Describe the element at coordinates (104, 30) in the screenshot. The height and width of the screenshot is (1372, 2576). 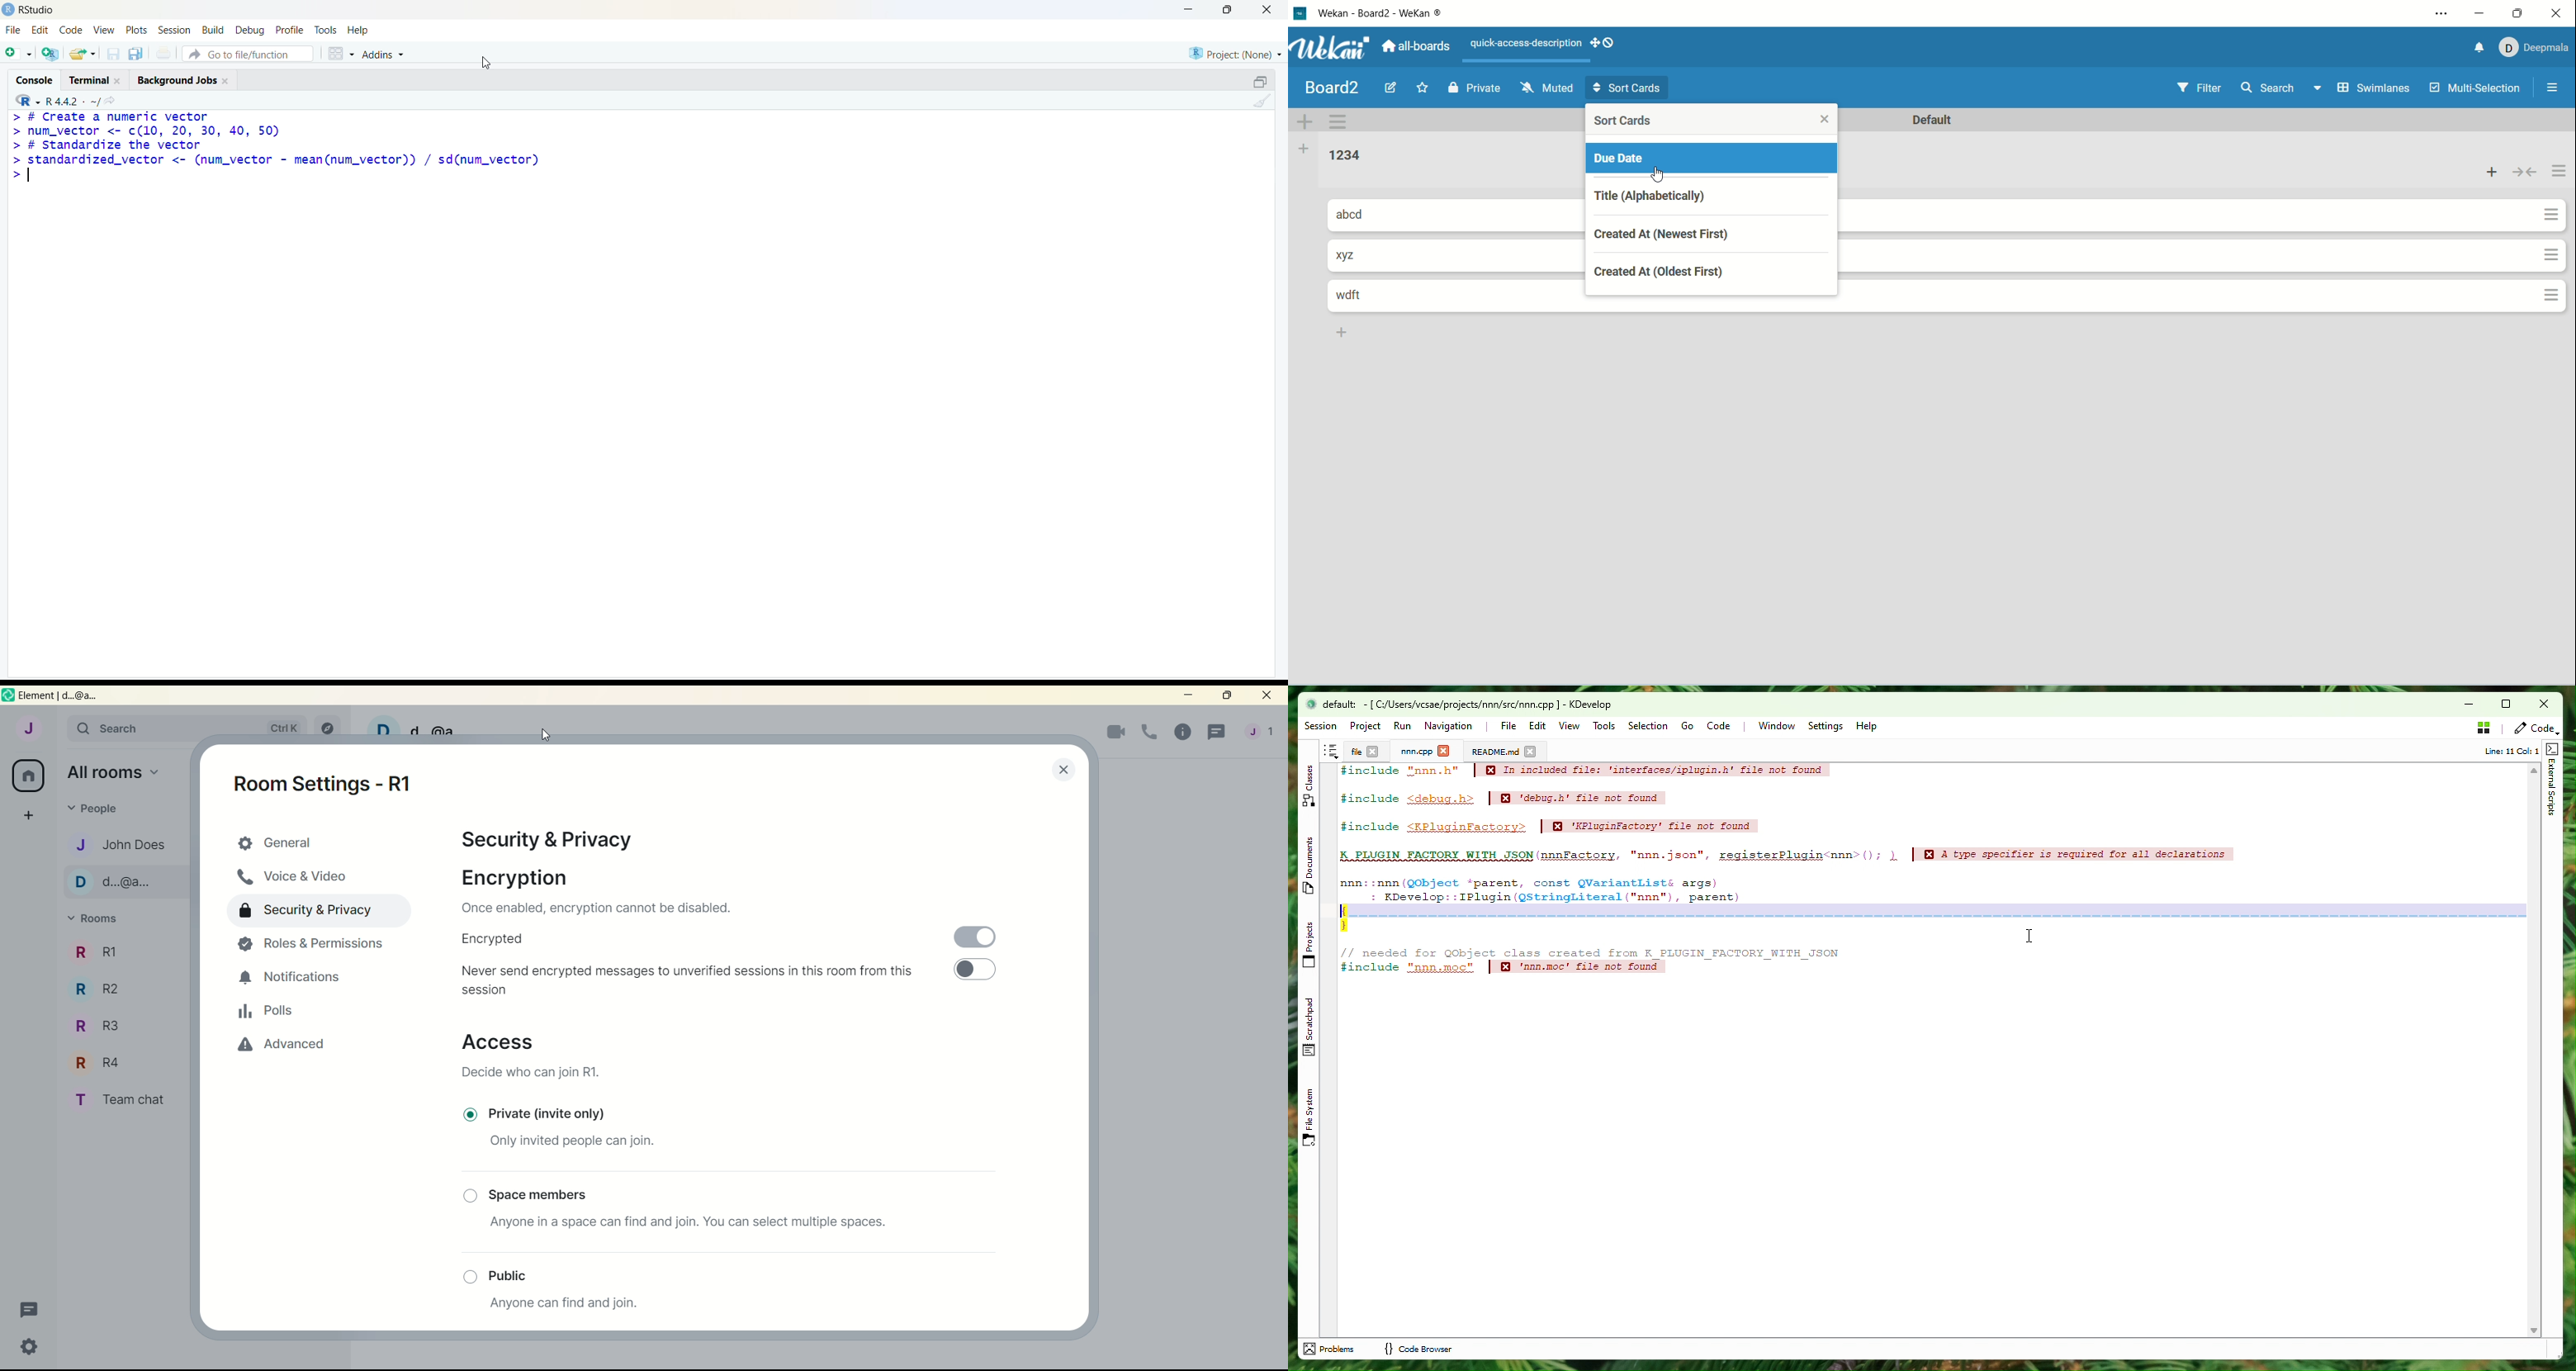
I see `view` at that location.